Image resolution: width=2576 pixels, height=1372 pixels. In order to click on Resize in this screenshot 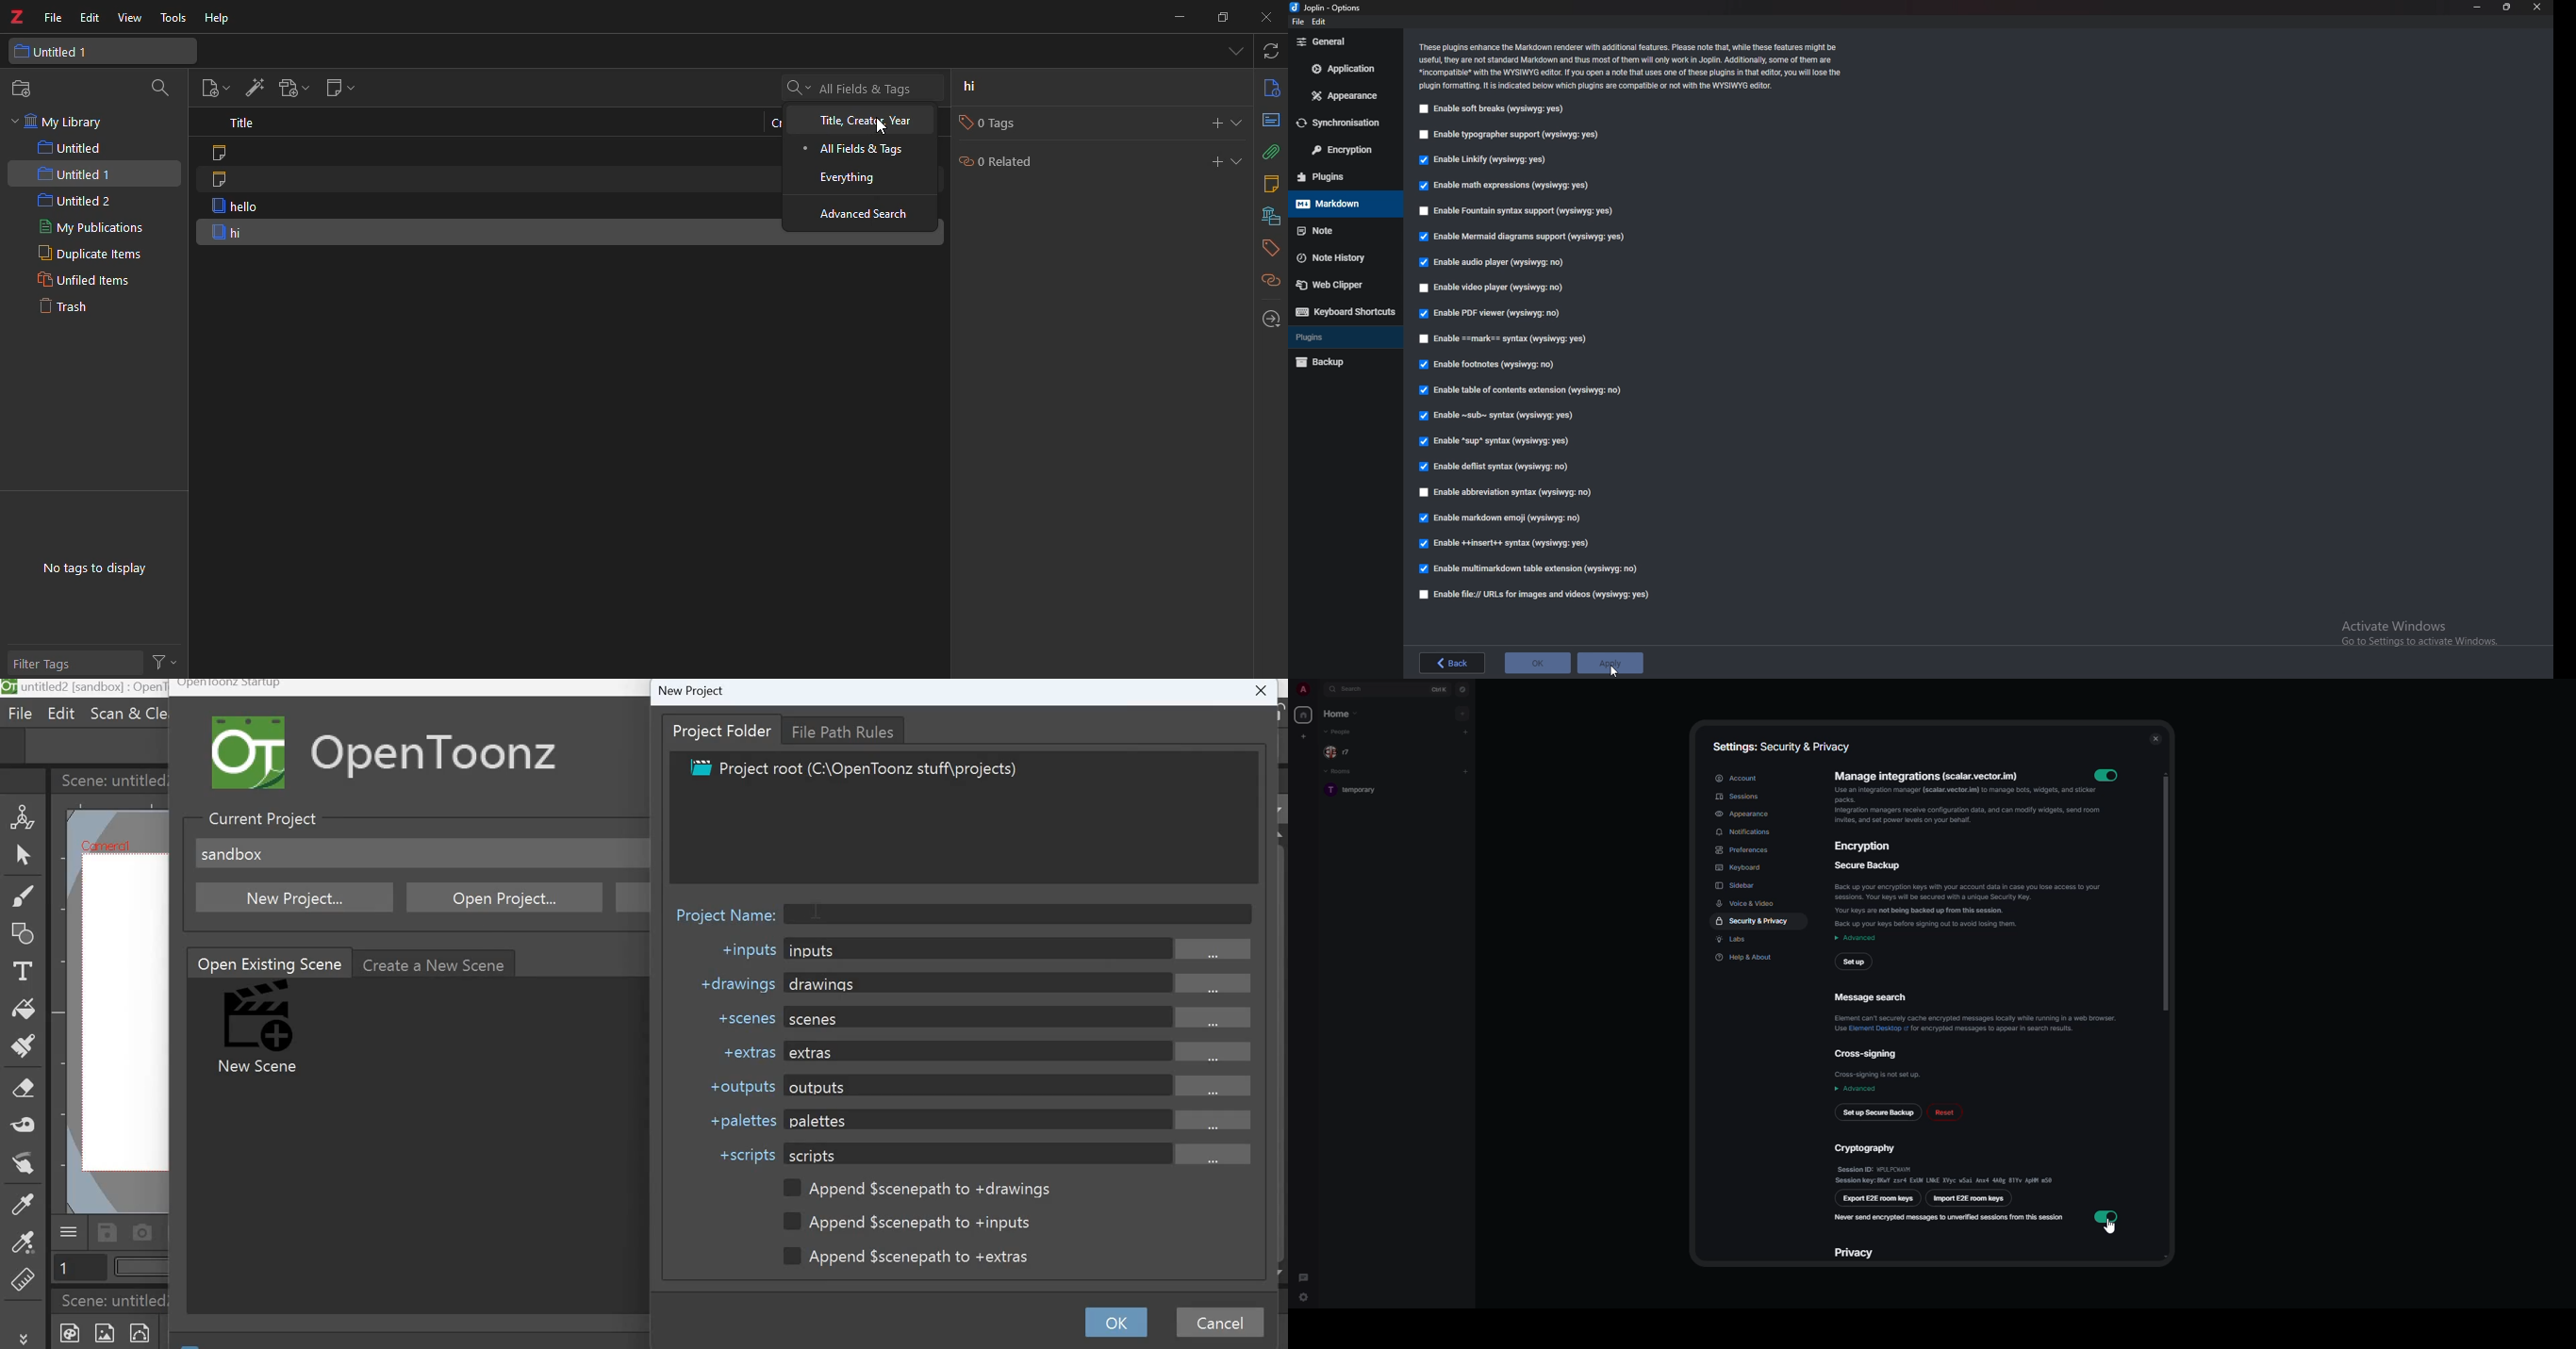, I will do `click(2507, 7)`.